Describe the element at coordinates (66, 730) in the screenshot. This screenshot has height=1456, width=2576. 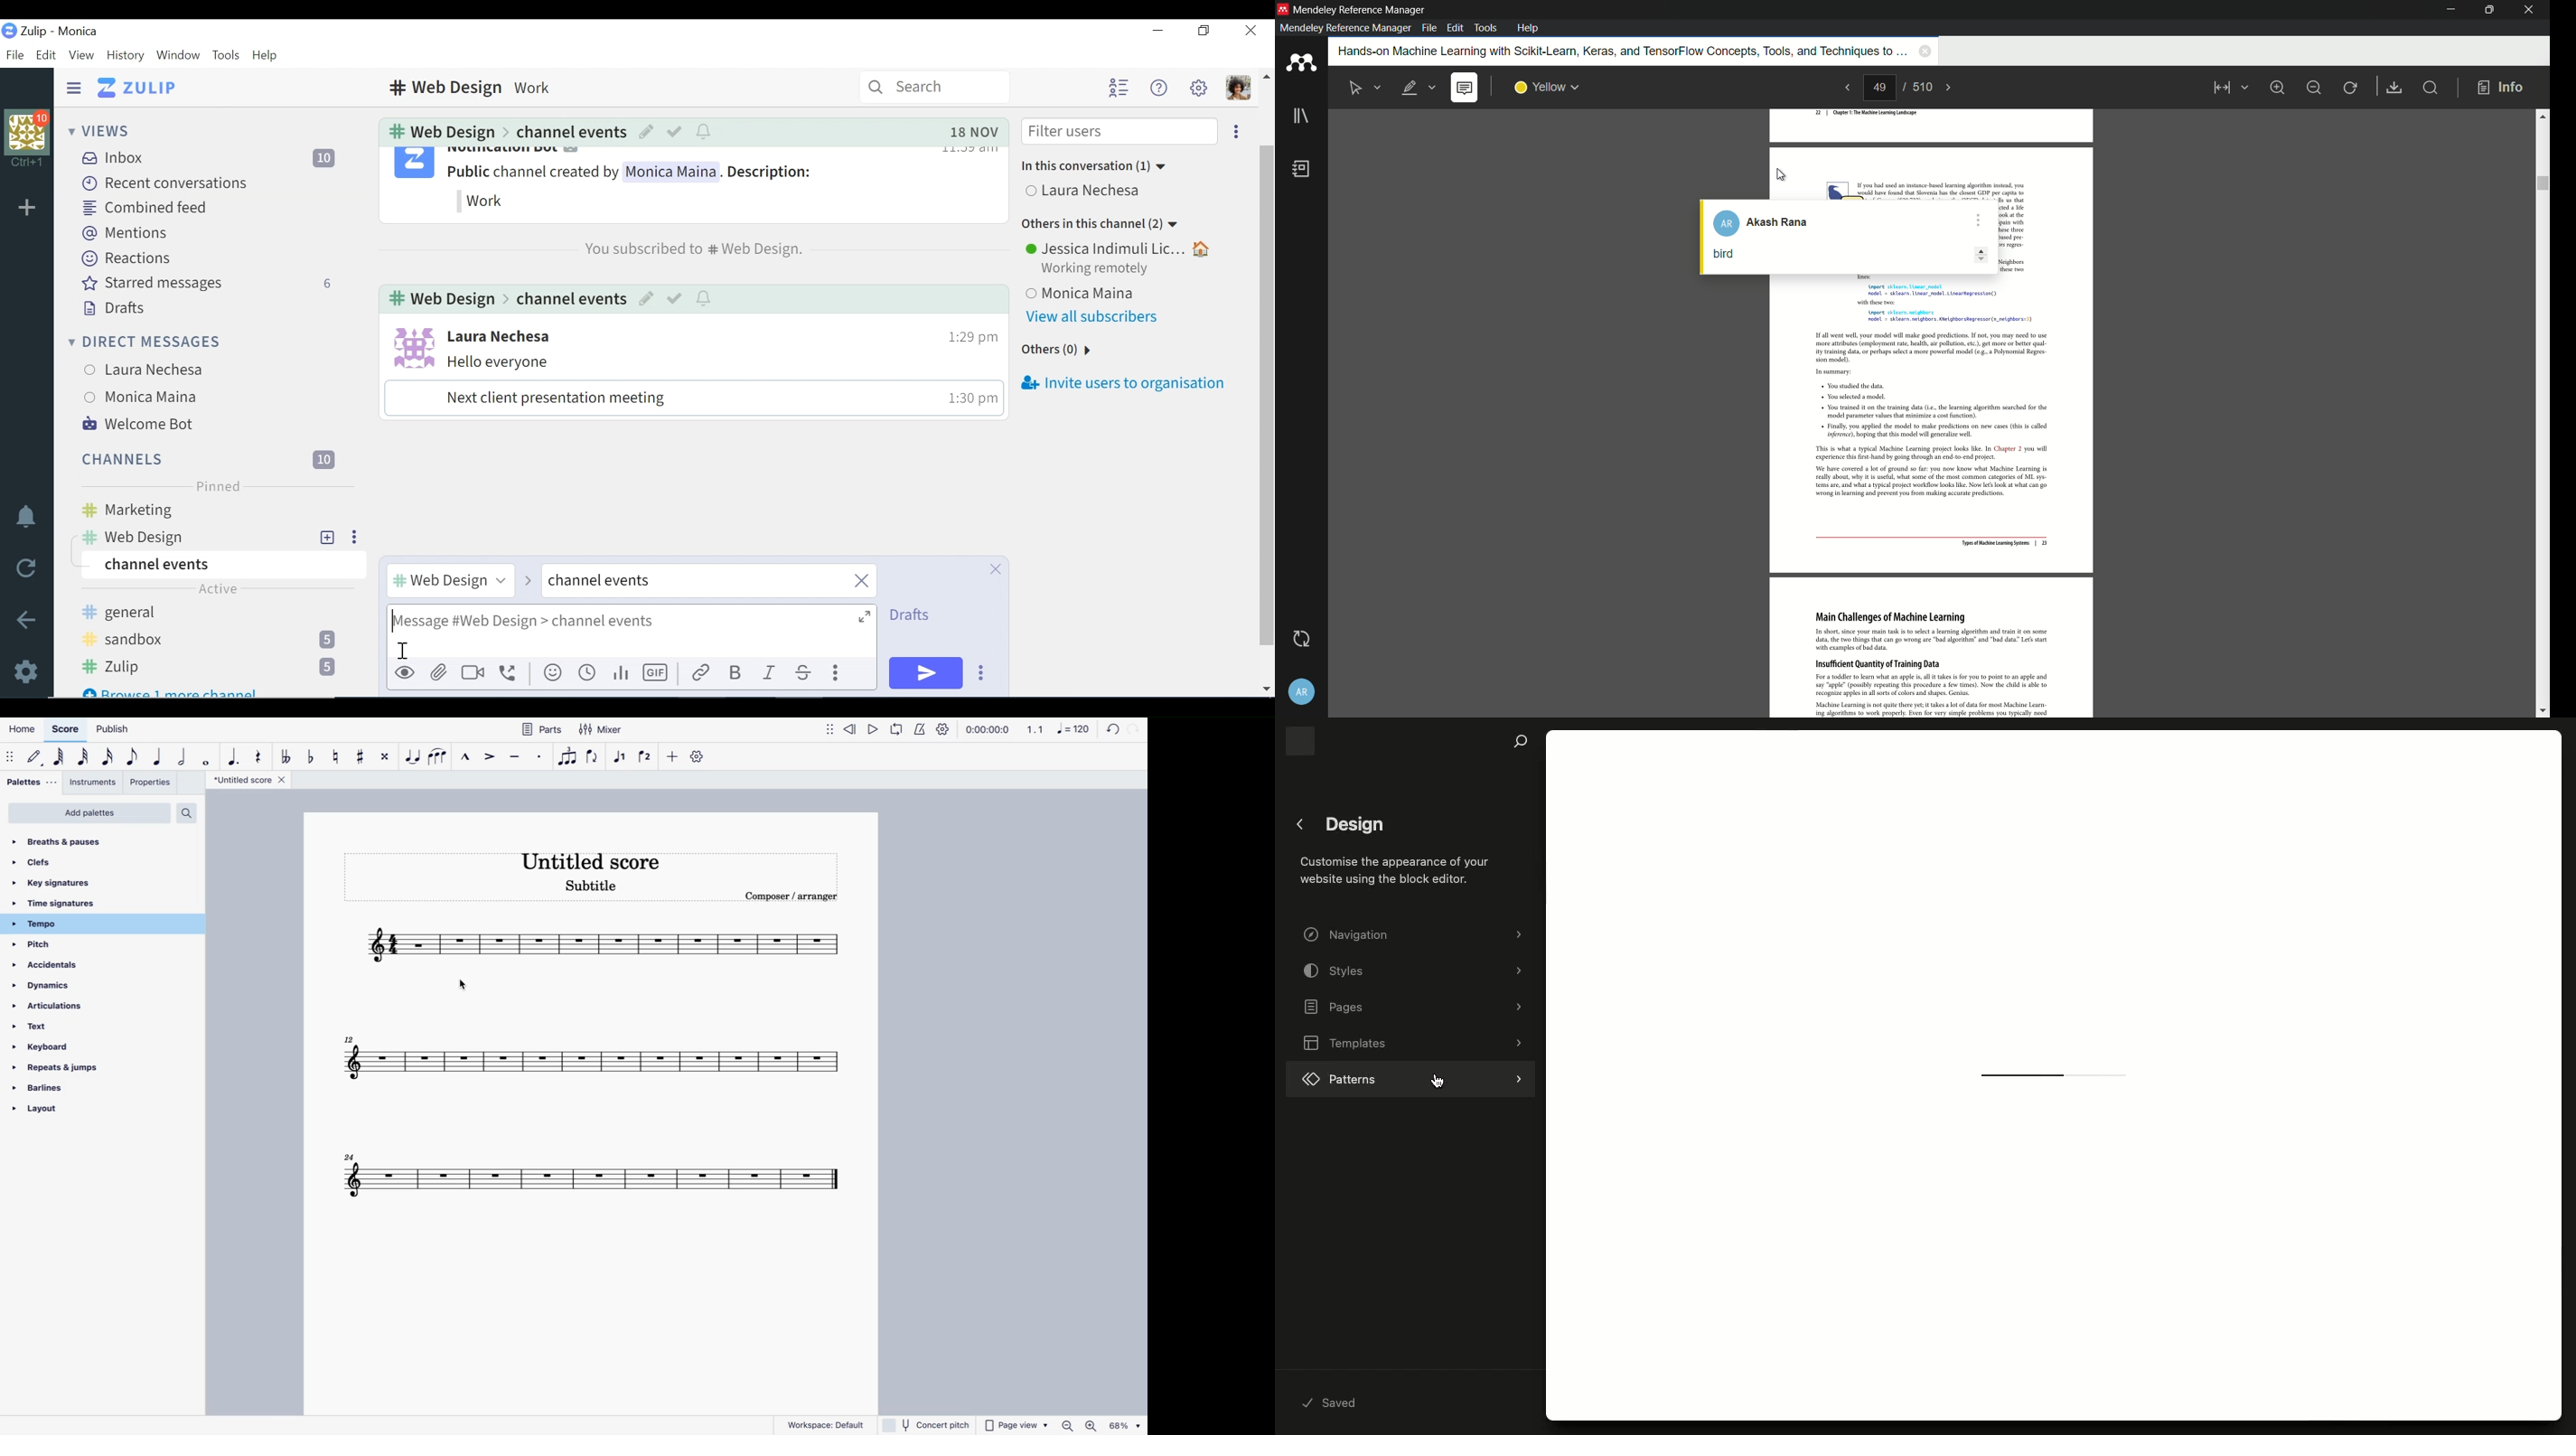
I see `score` at that location.